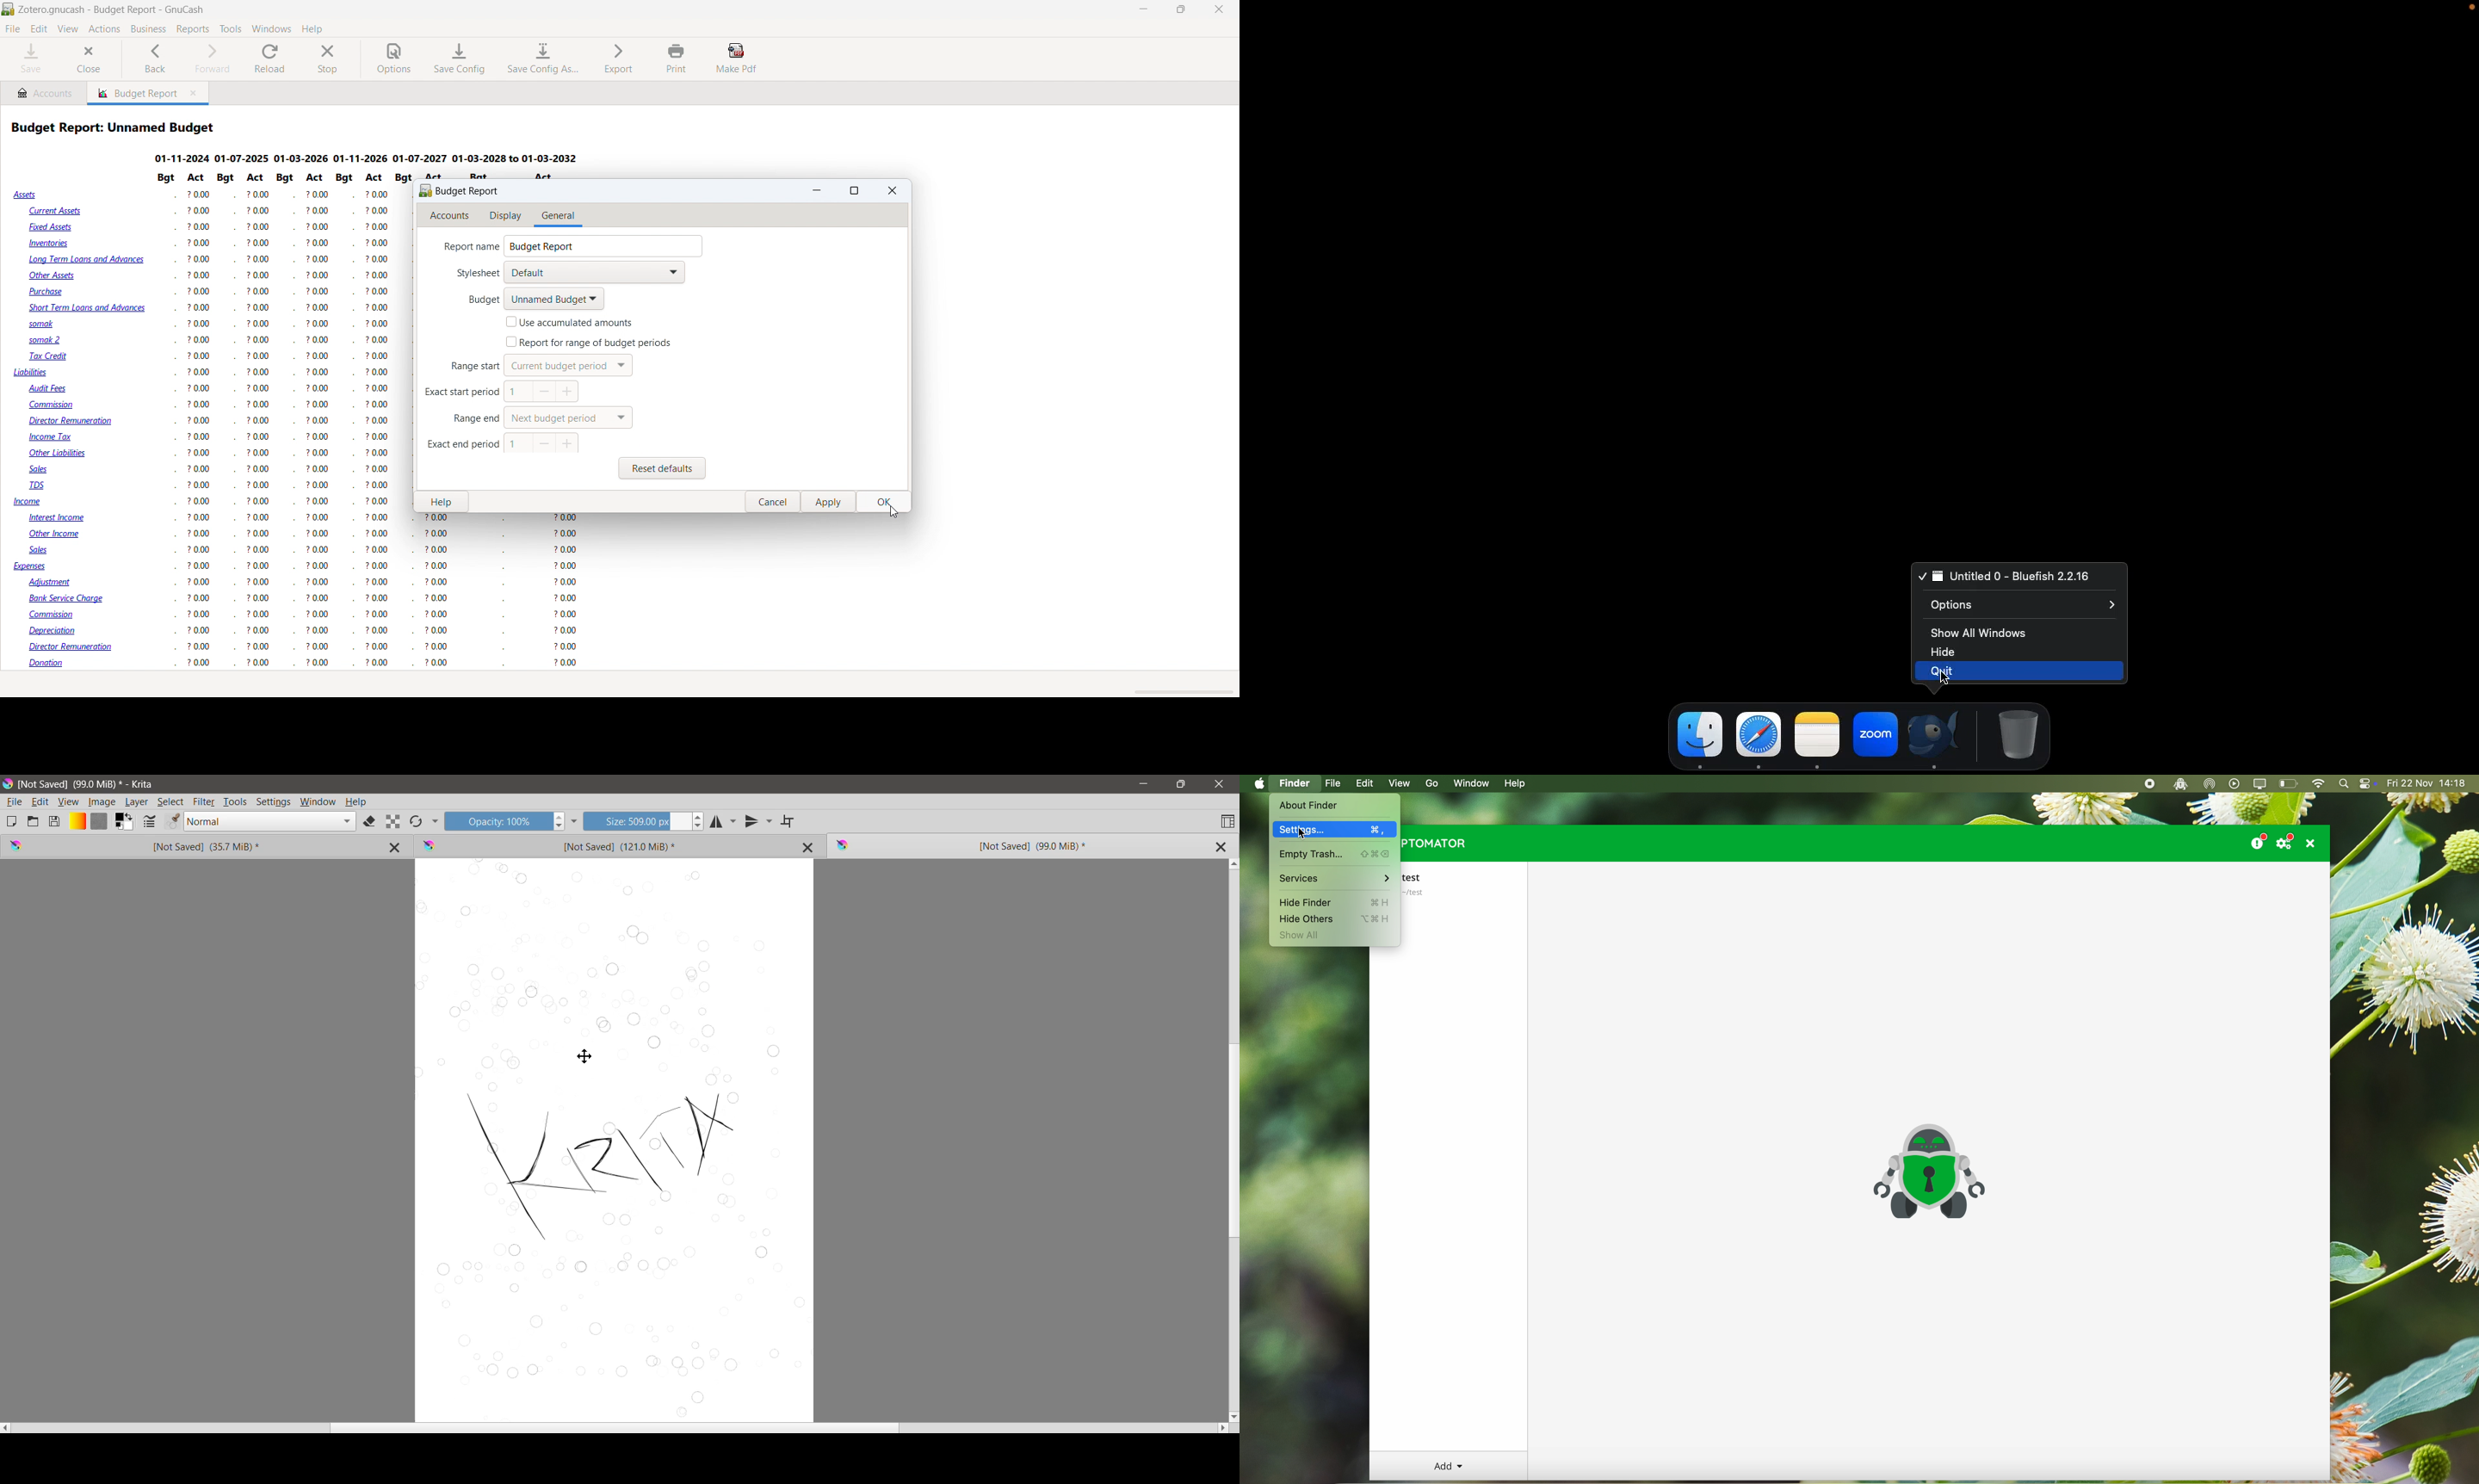  I want to click on print, so click(677, 58).